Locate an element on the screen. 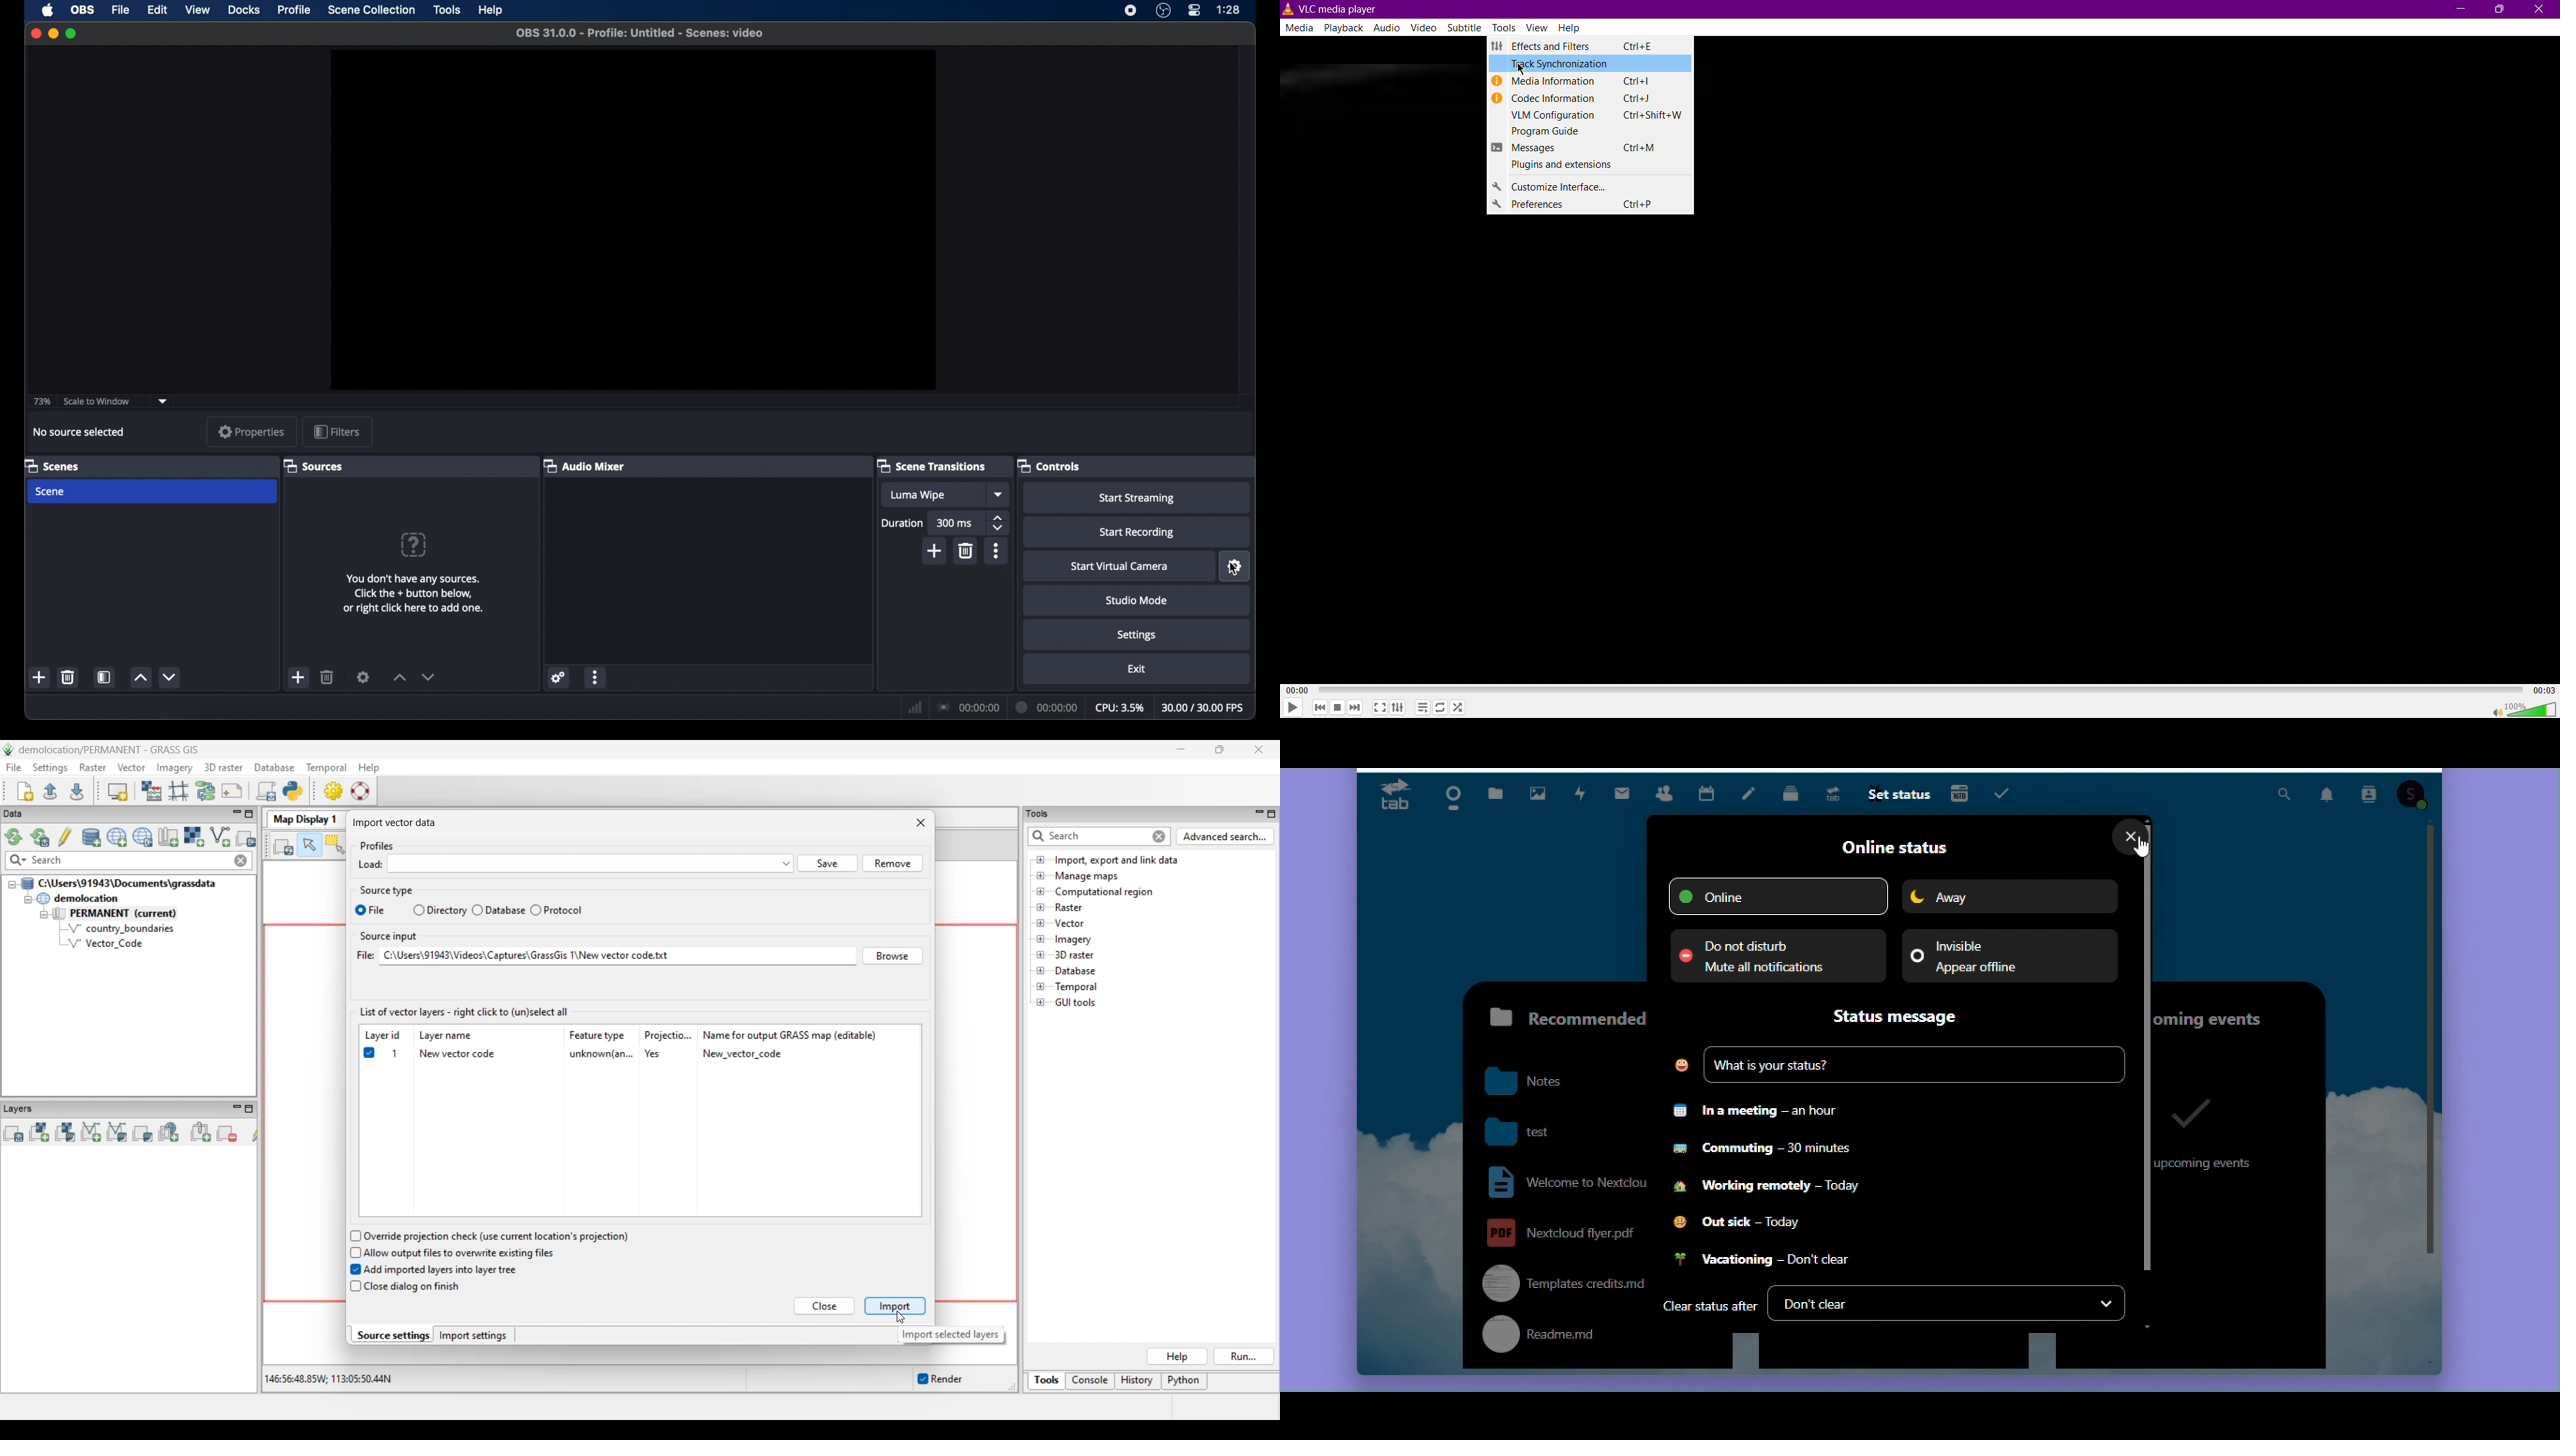 This screenshot has width=2576, height=1456. Calendar is located at coordinates (1707, 791).